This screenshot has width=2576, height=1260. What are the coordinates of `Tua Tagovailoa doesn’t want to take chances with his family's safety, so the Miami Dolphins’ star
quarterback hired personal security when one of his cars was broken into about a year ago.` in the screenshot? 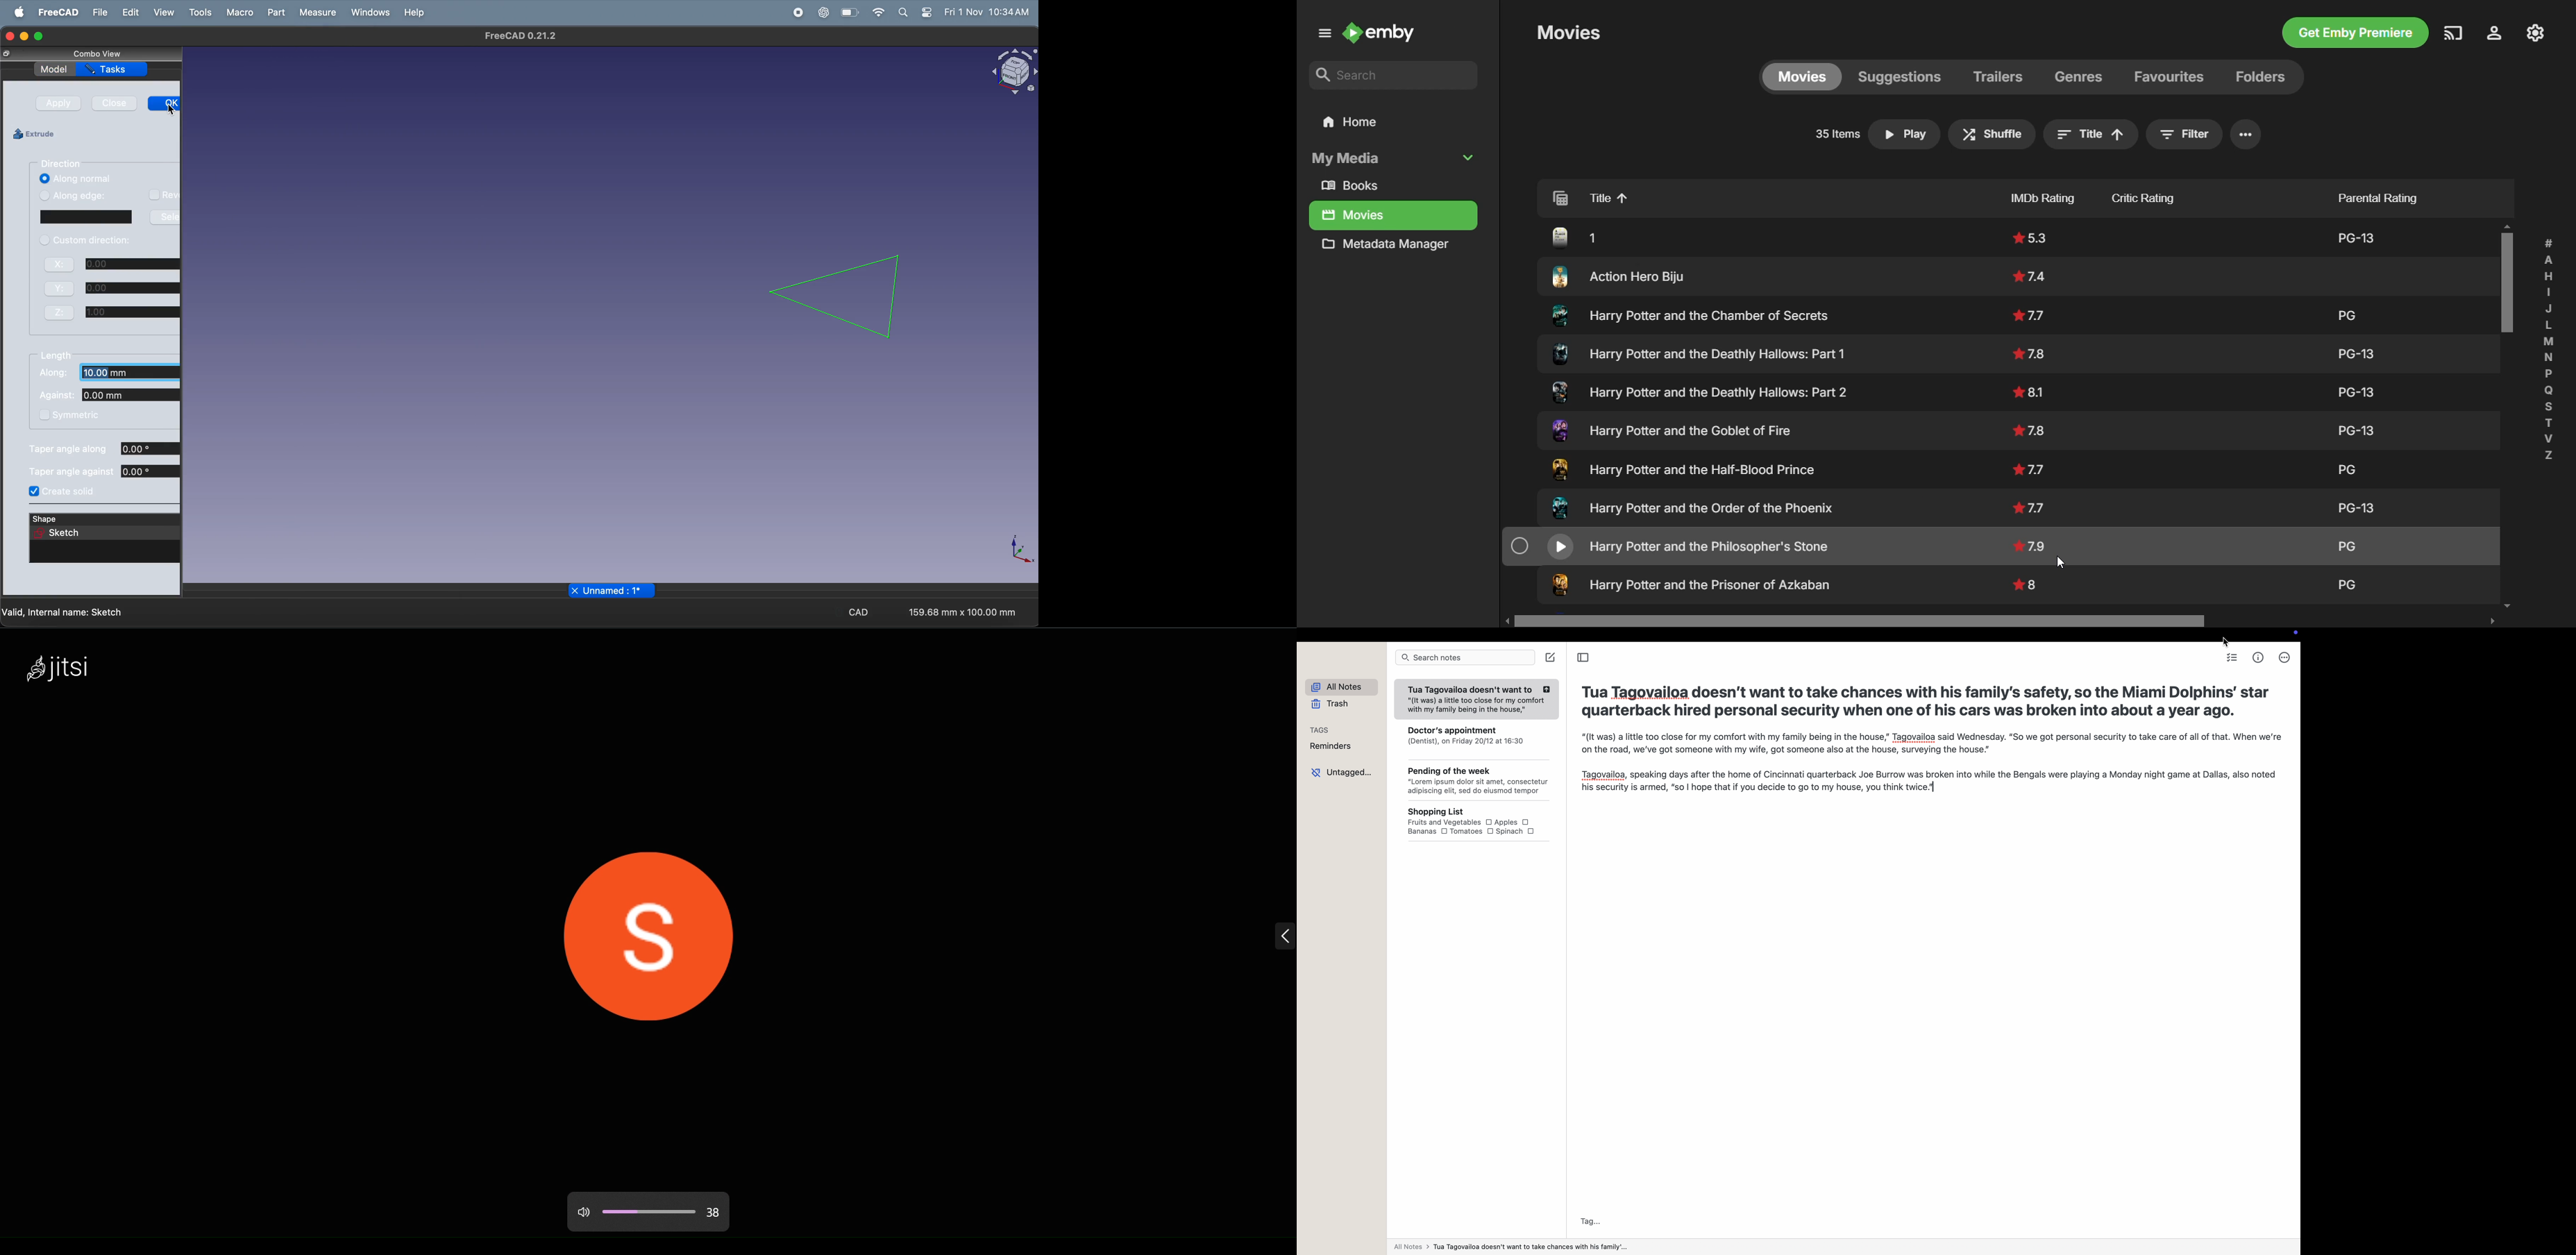 It's located at (1929, 702).